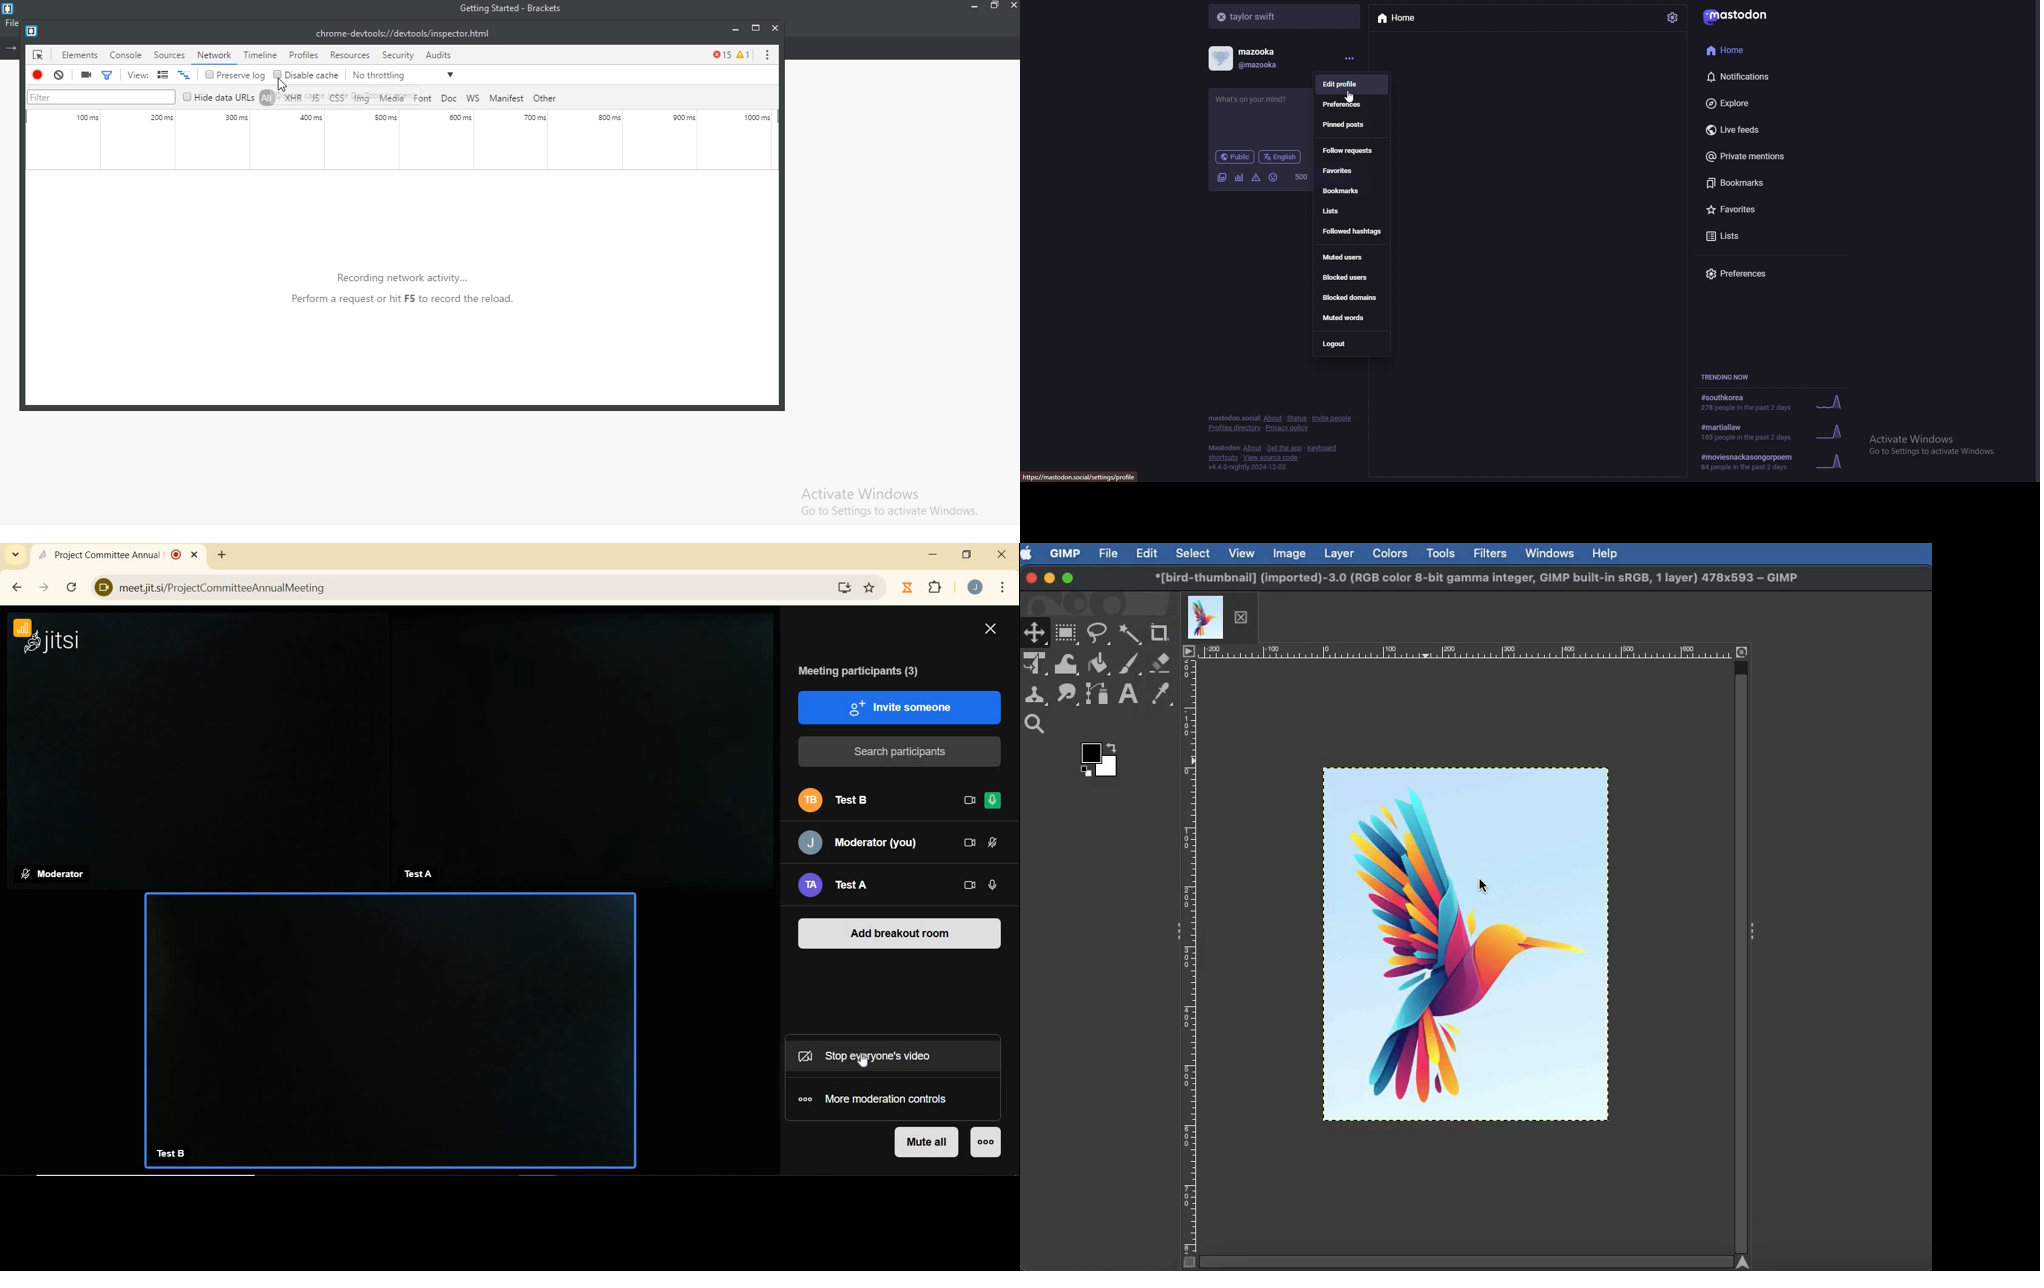  Describe the element at coordinates (1004, 555) in the screenshot. I see `CLOSE` at that location.